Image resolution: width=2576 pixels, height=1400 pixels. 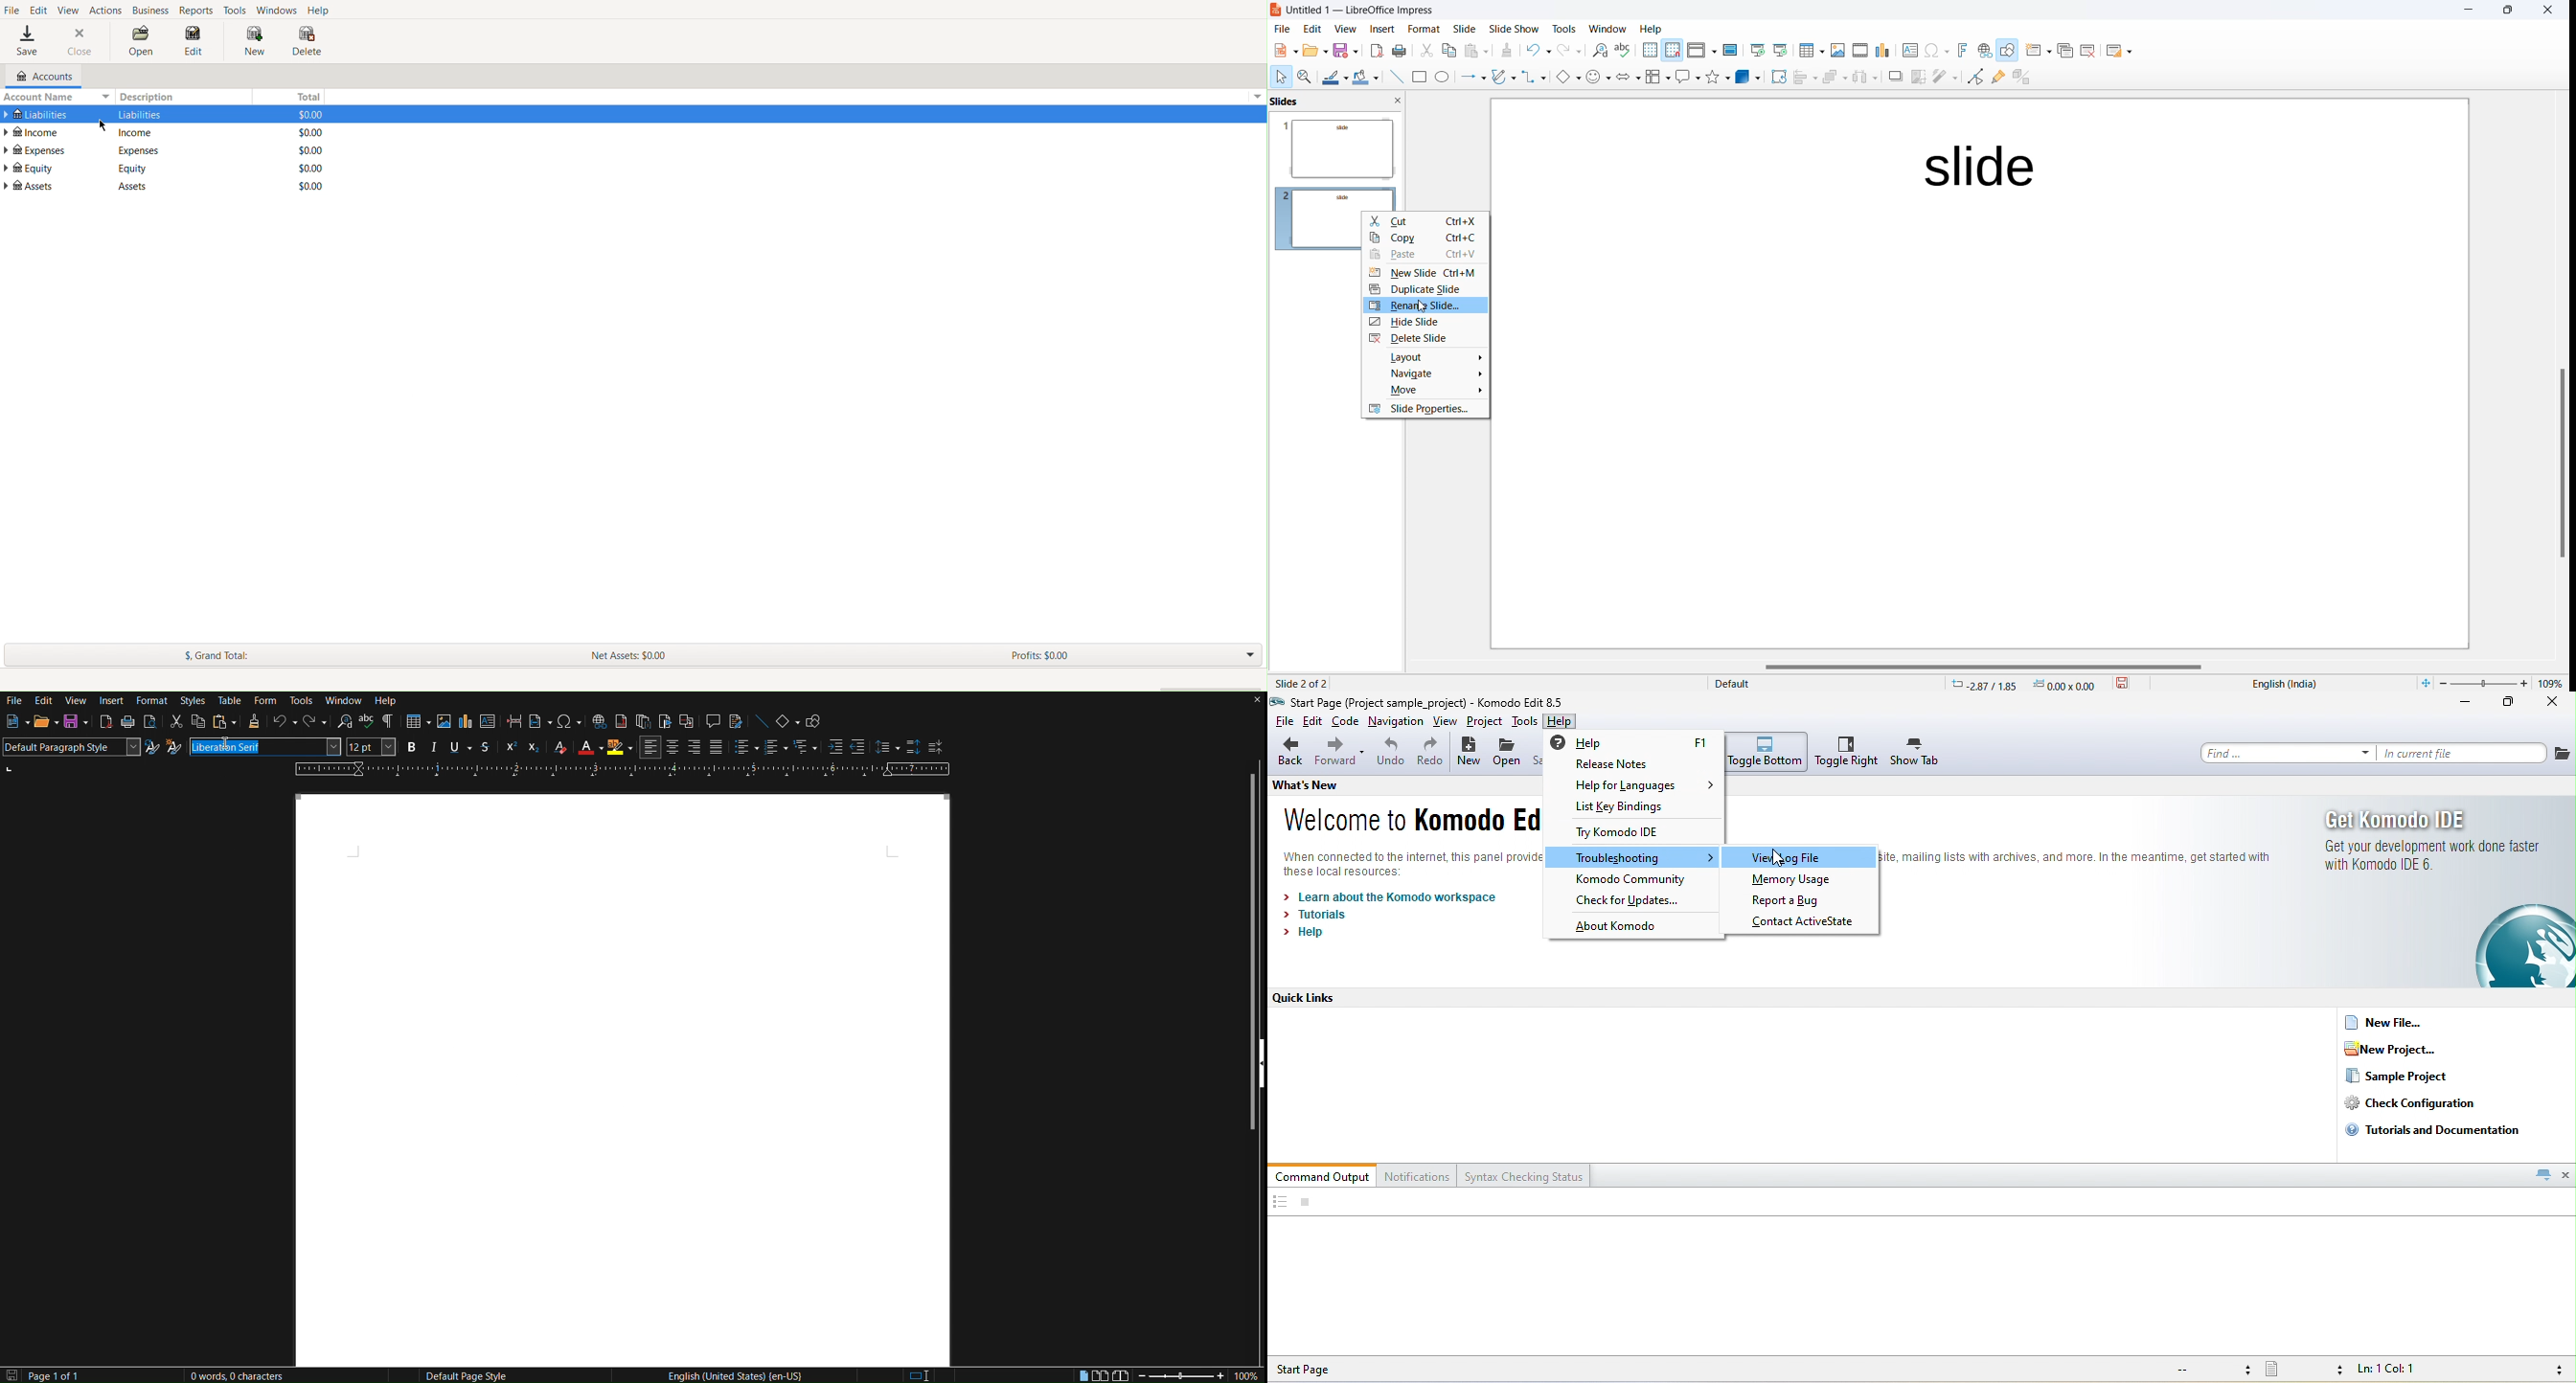 I want to click on Tools, so click(x=1562, y=27).